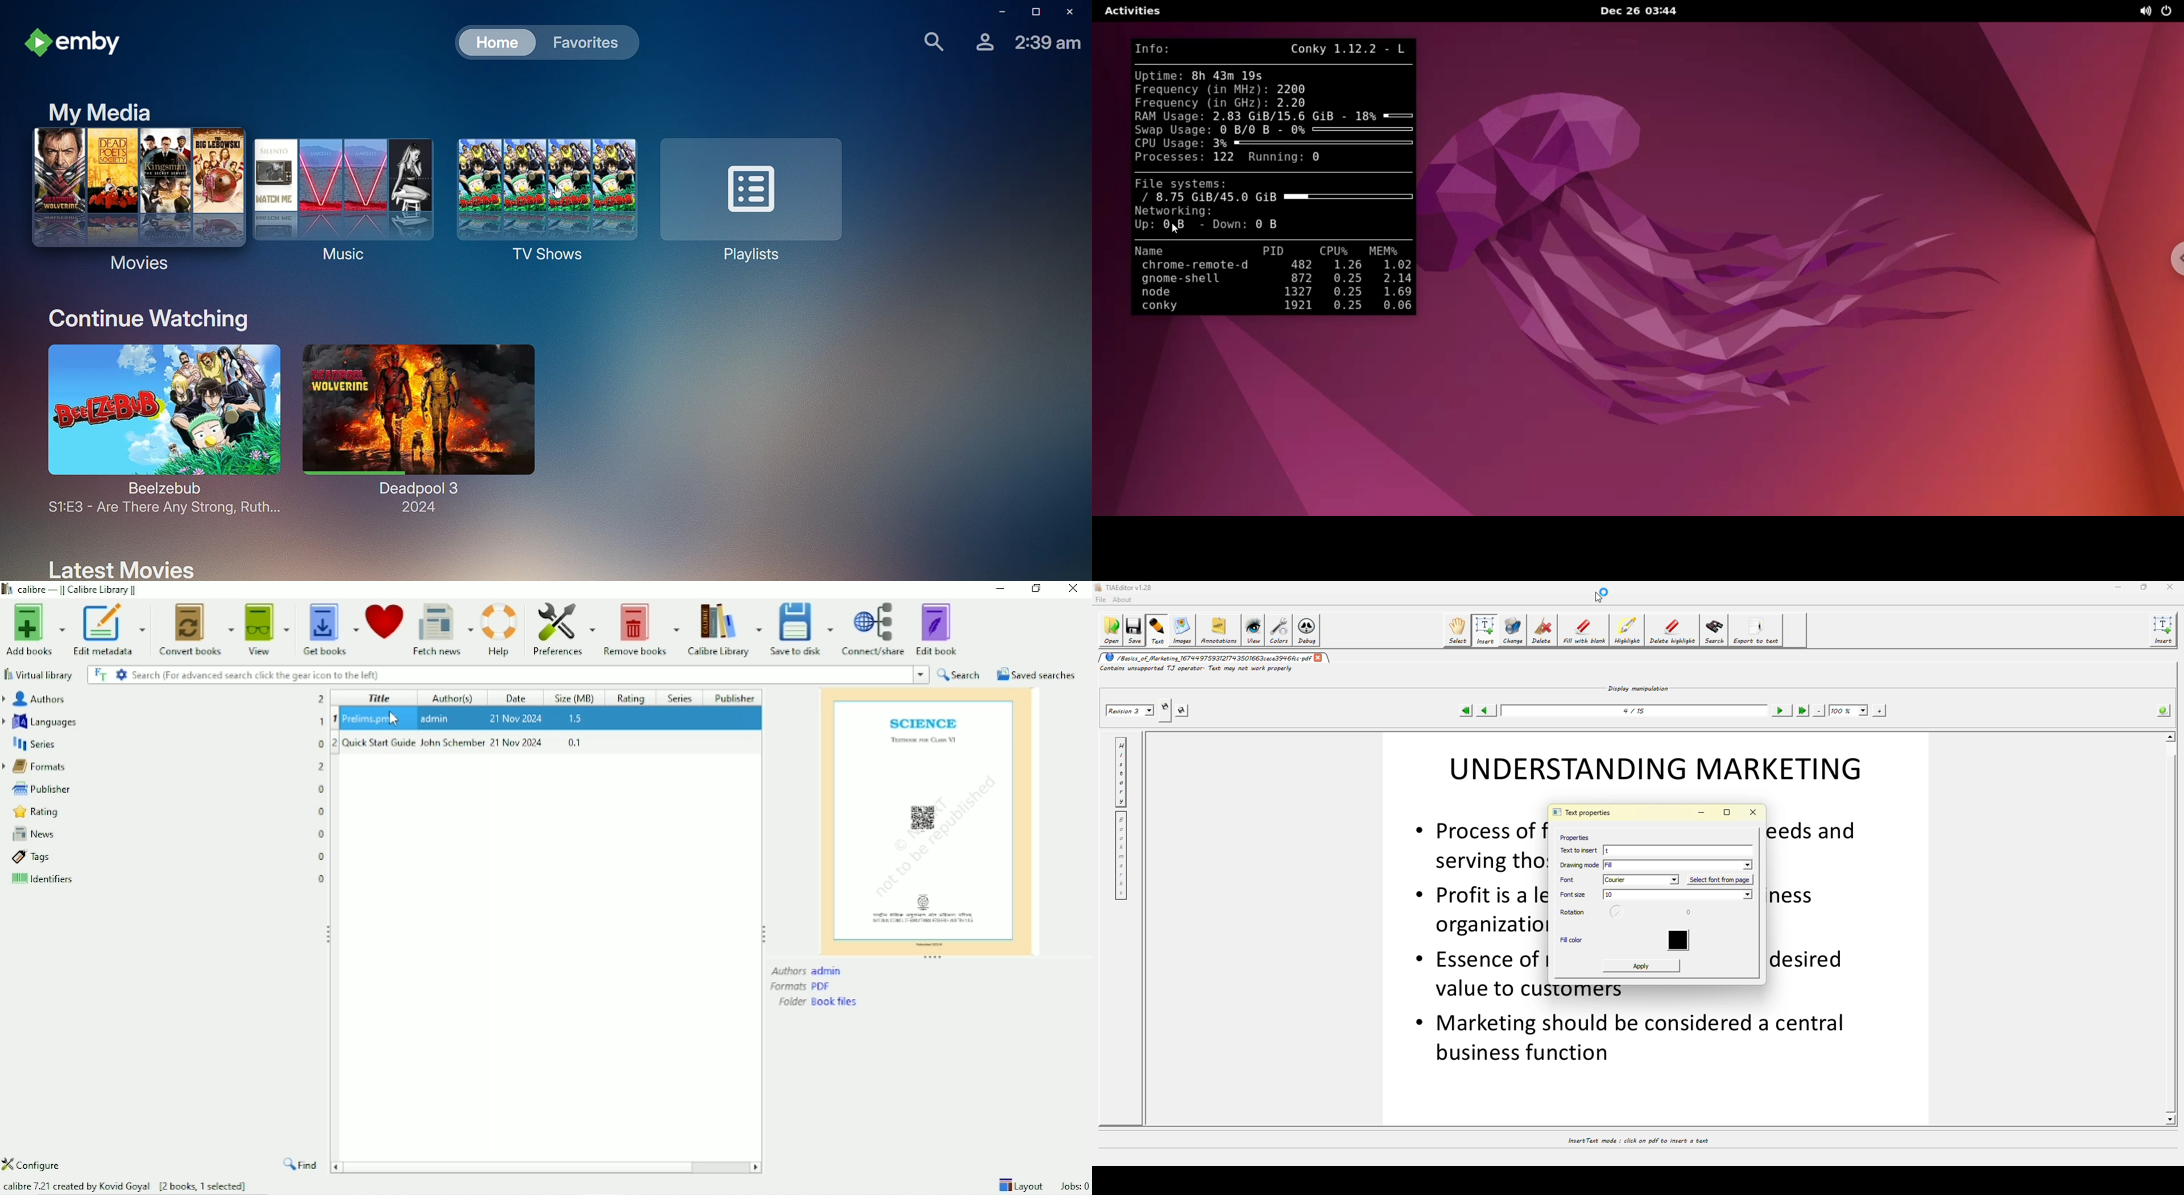 Image resolution: width=2184 pixels, height=1204 pixels. What do you see at coordinates (634, 697) in the screenshot?
I see `Rating` at bounding box center [634, 697].